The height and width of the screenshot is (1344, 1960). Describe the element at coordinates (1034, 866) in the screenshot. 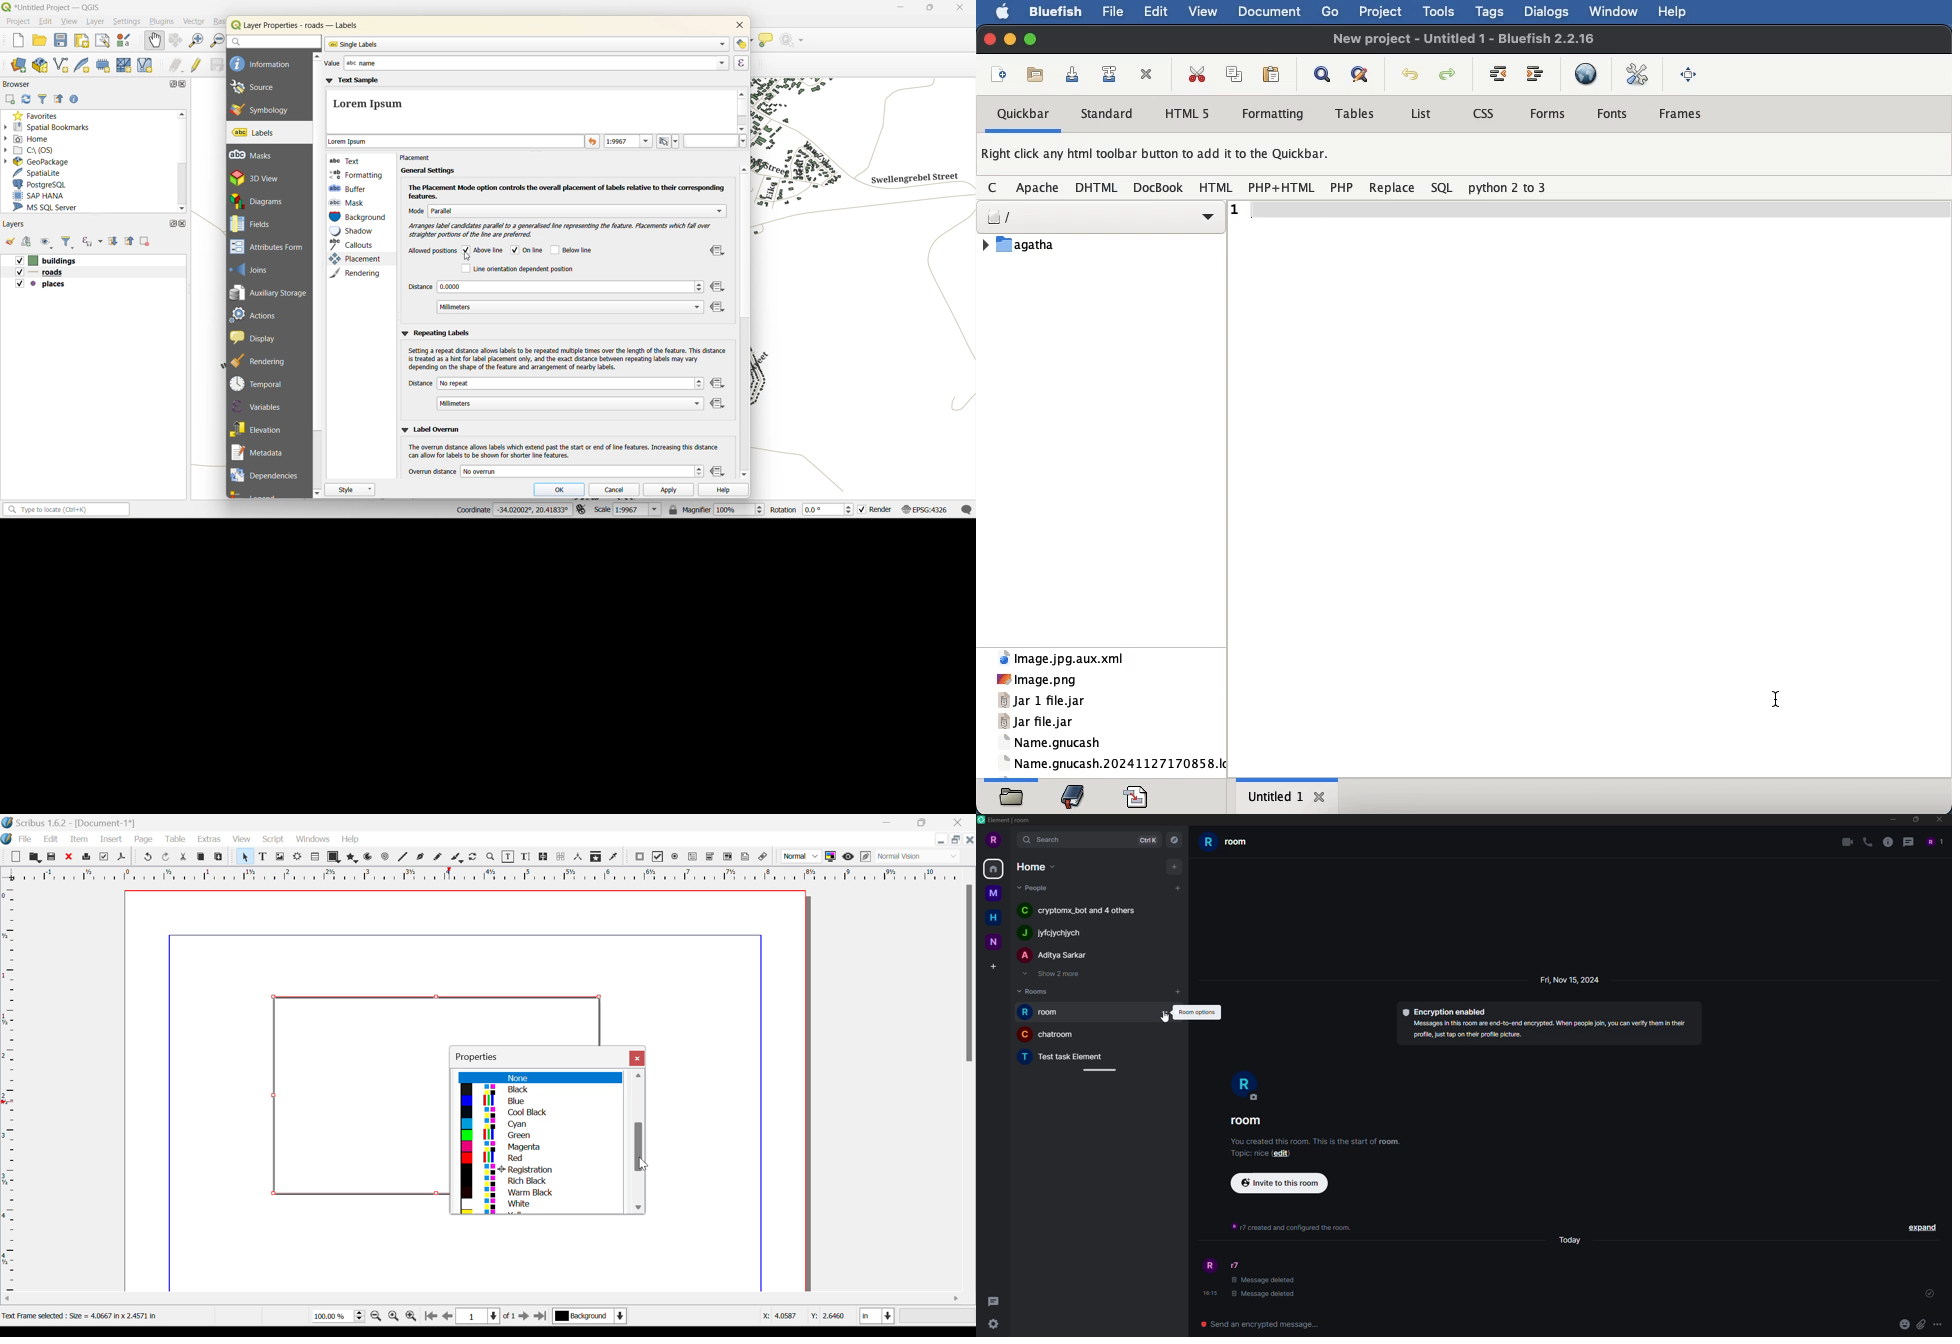

I see `home` at that location.